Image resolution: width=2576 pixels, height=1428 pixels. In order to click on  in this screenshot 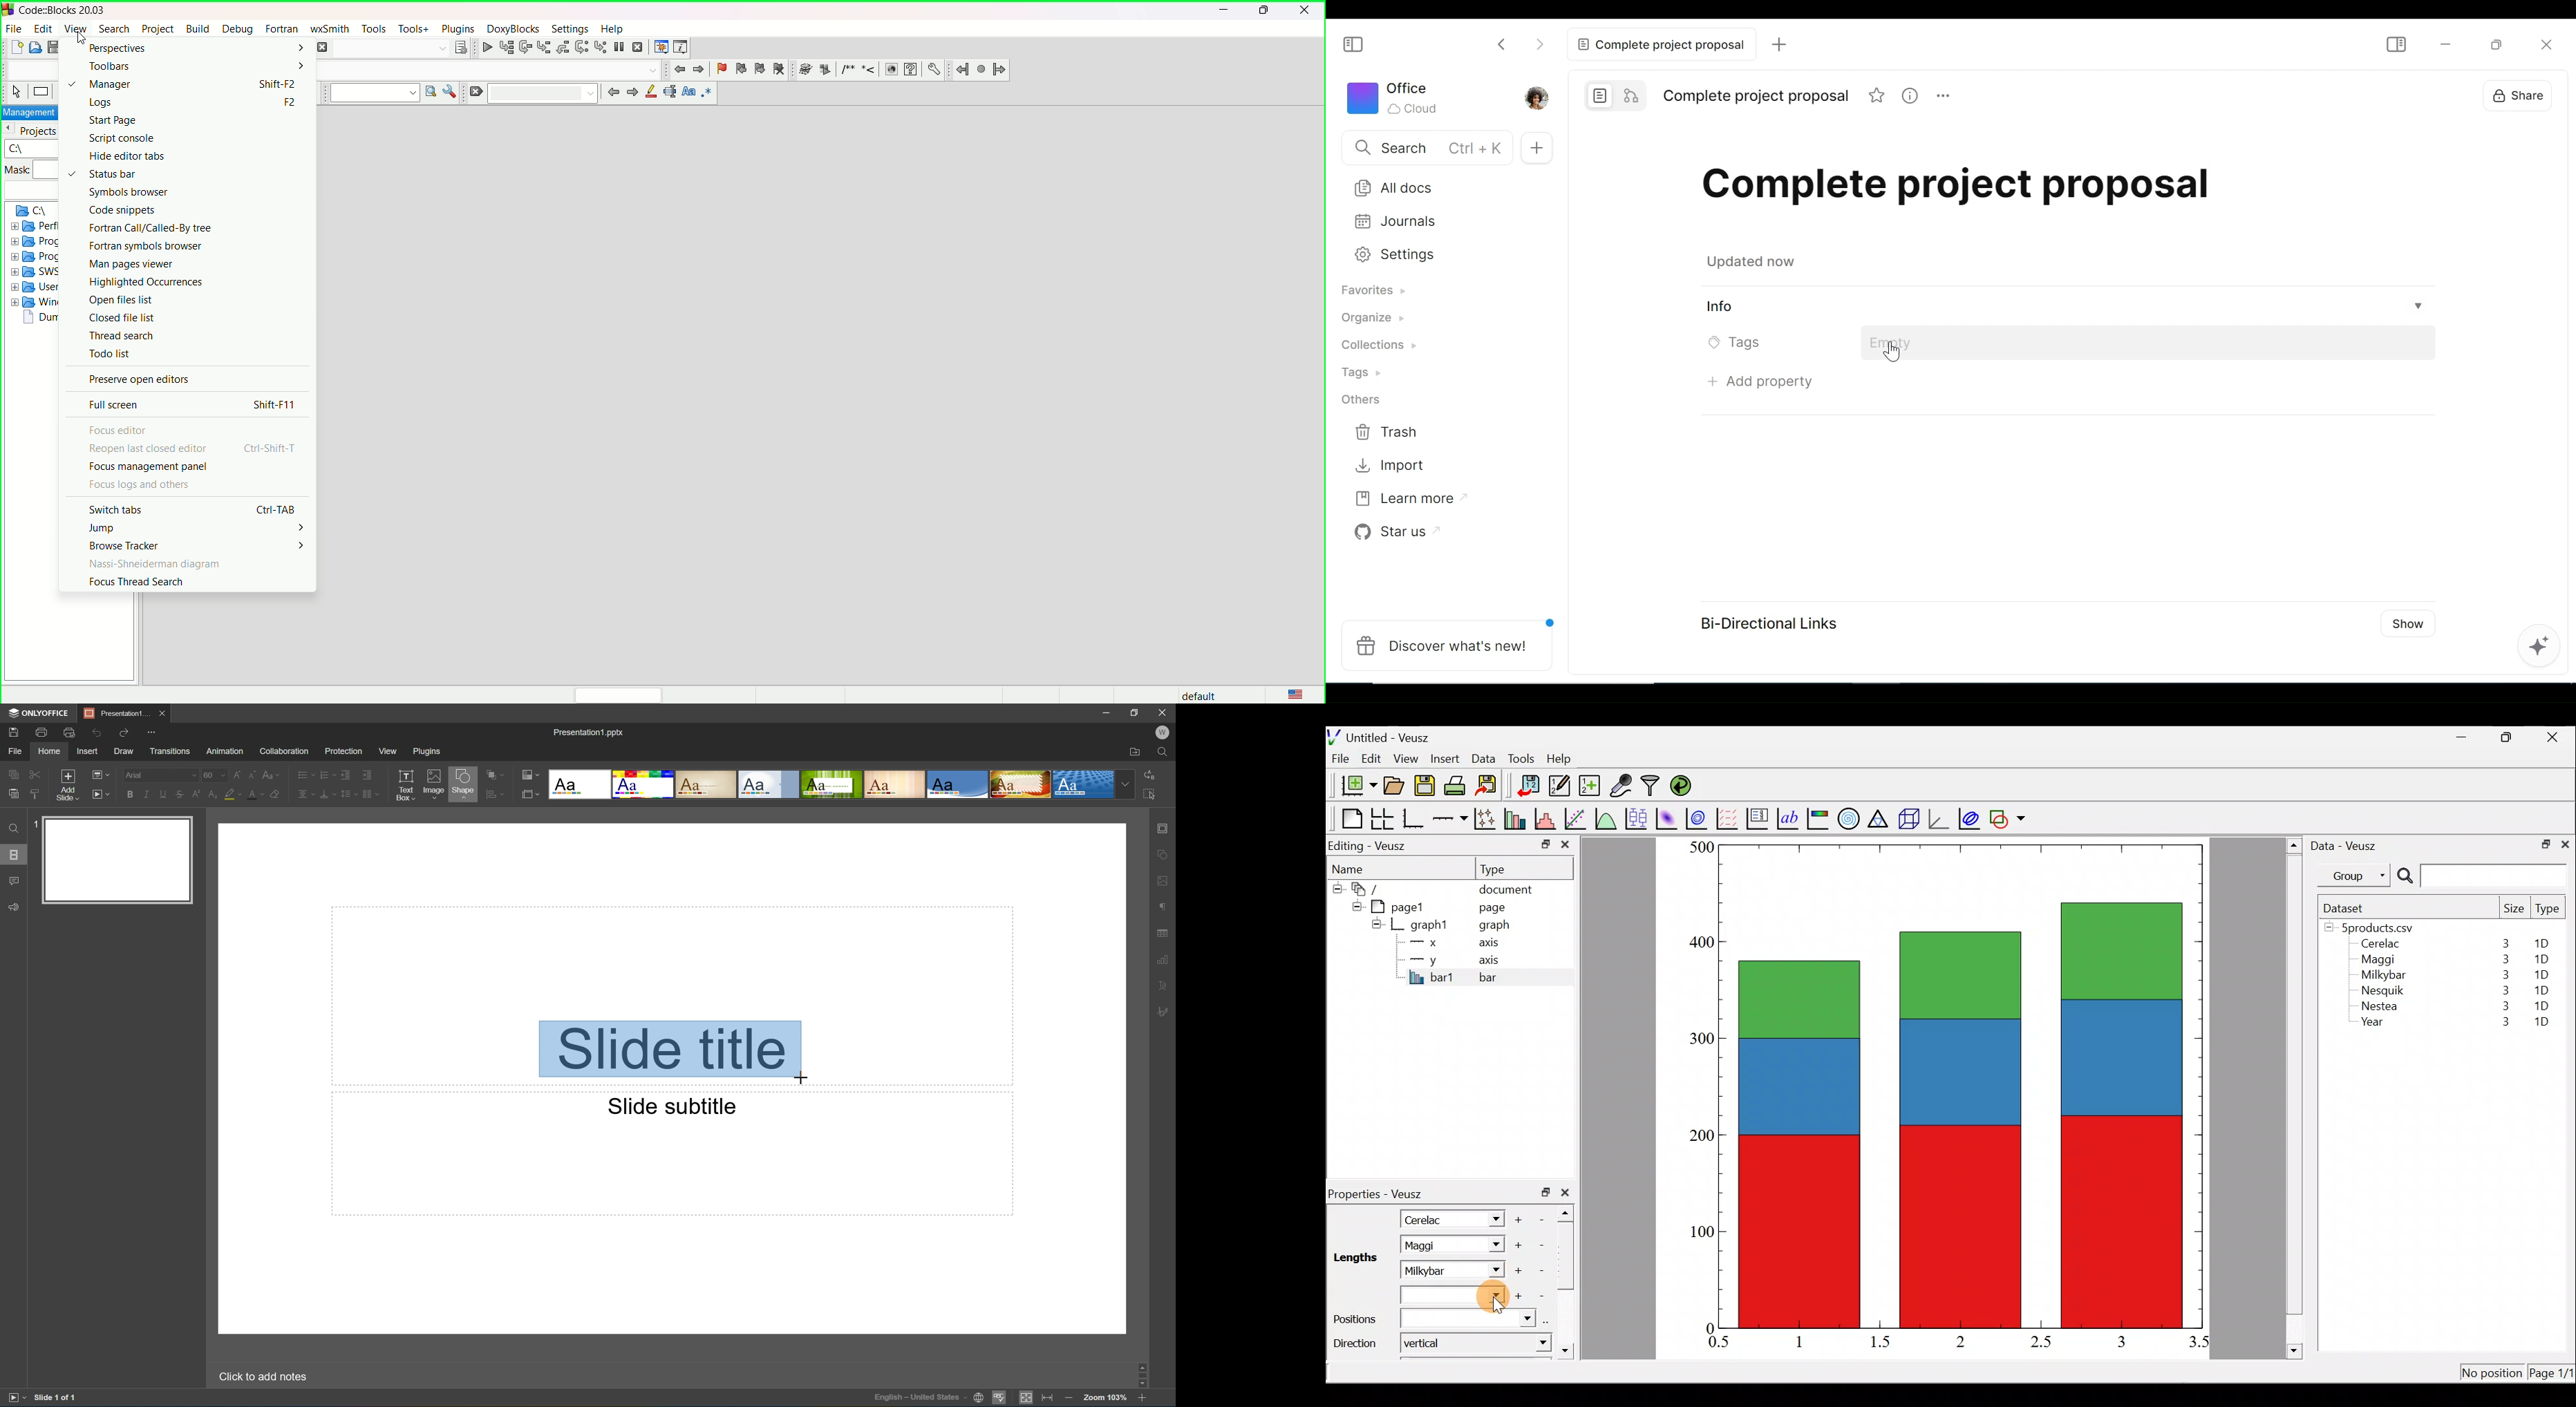, I will do `click(328, 28)`.